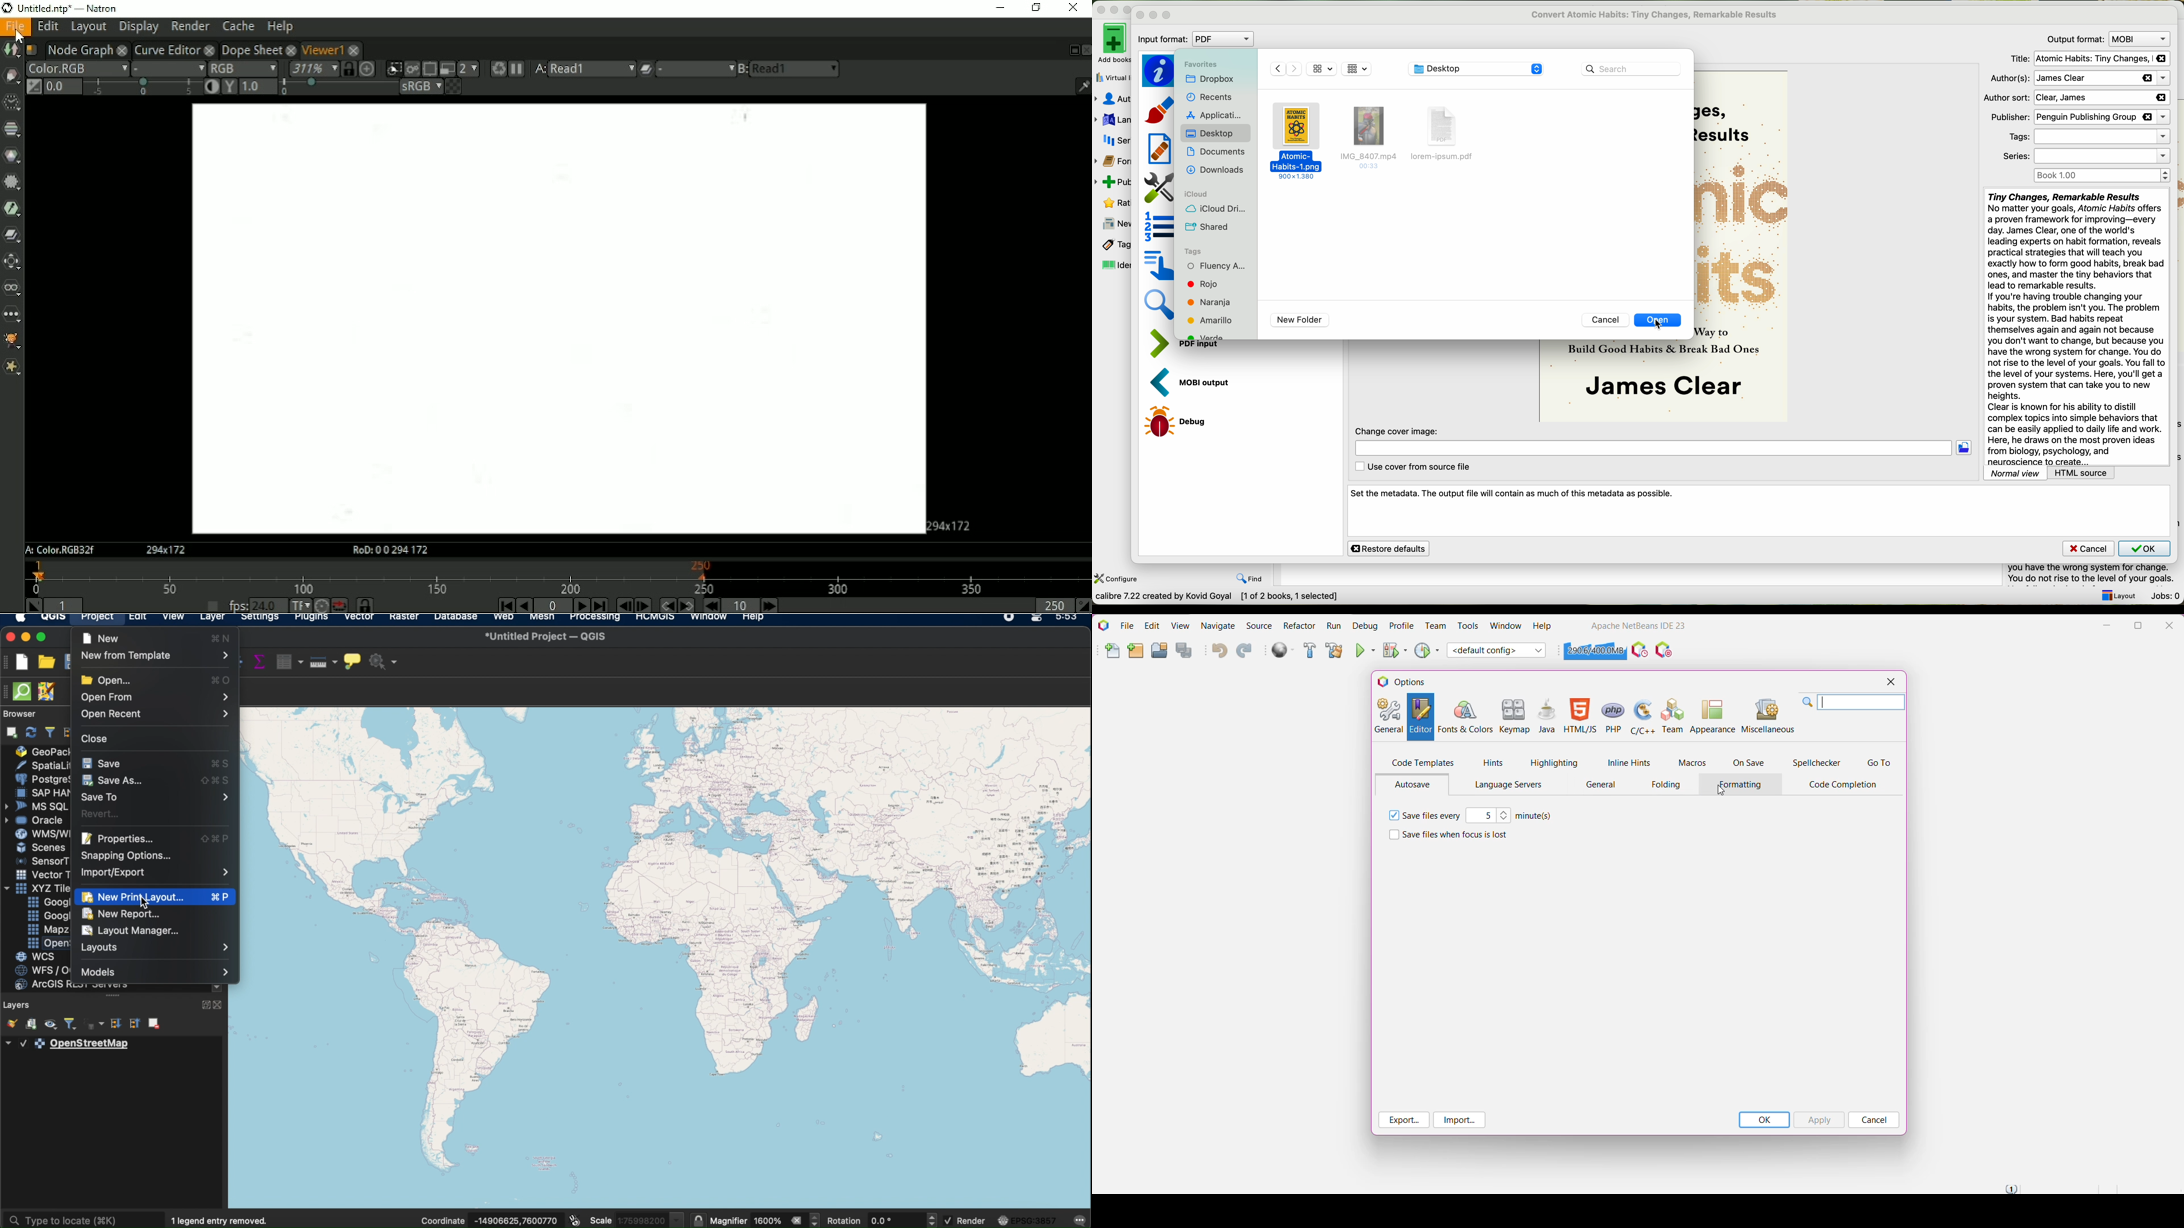 Image resolution: width=2184 pixels, height=1232 pixels. What do you see at coordinates (2116, 596) in the screenshot?
I see `layout` at bounding box center [2116, 596].